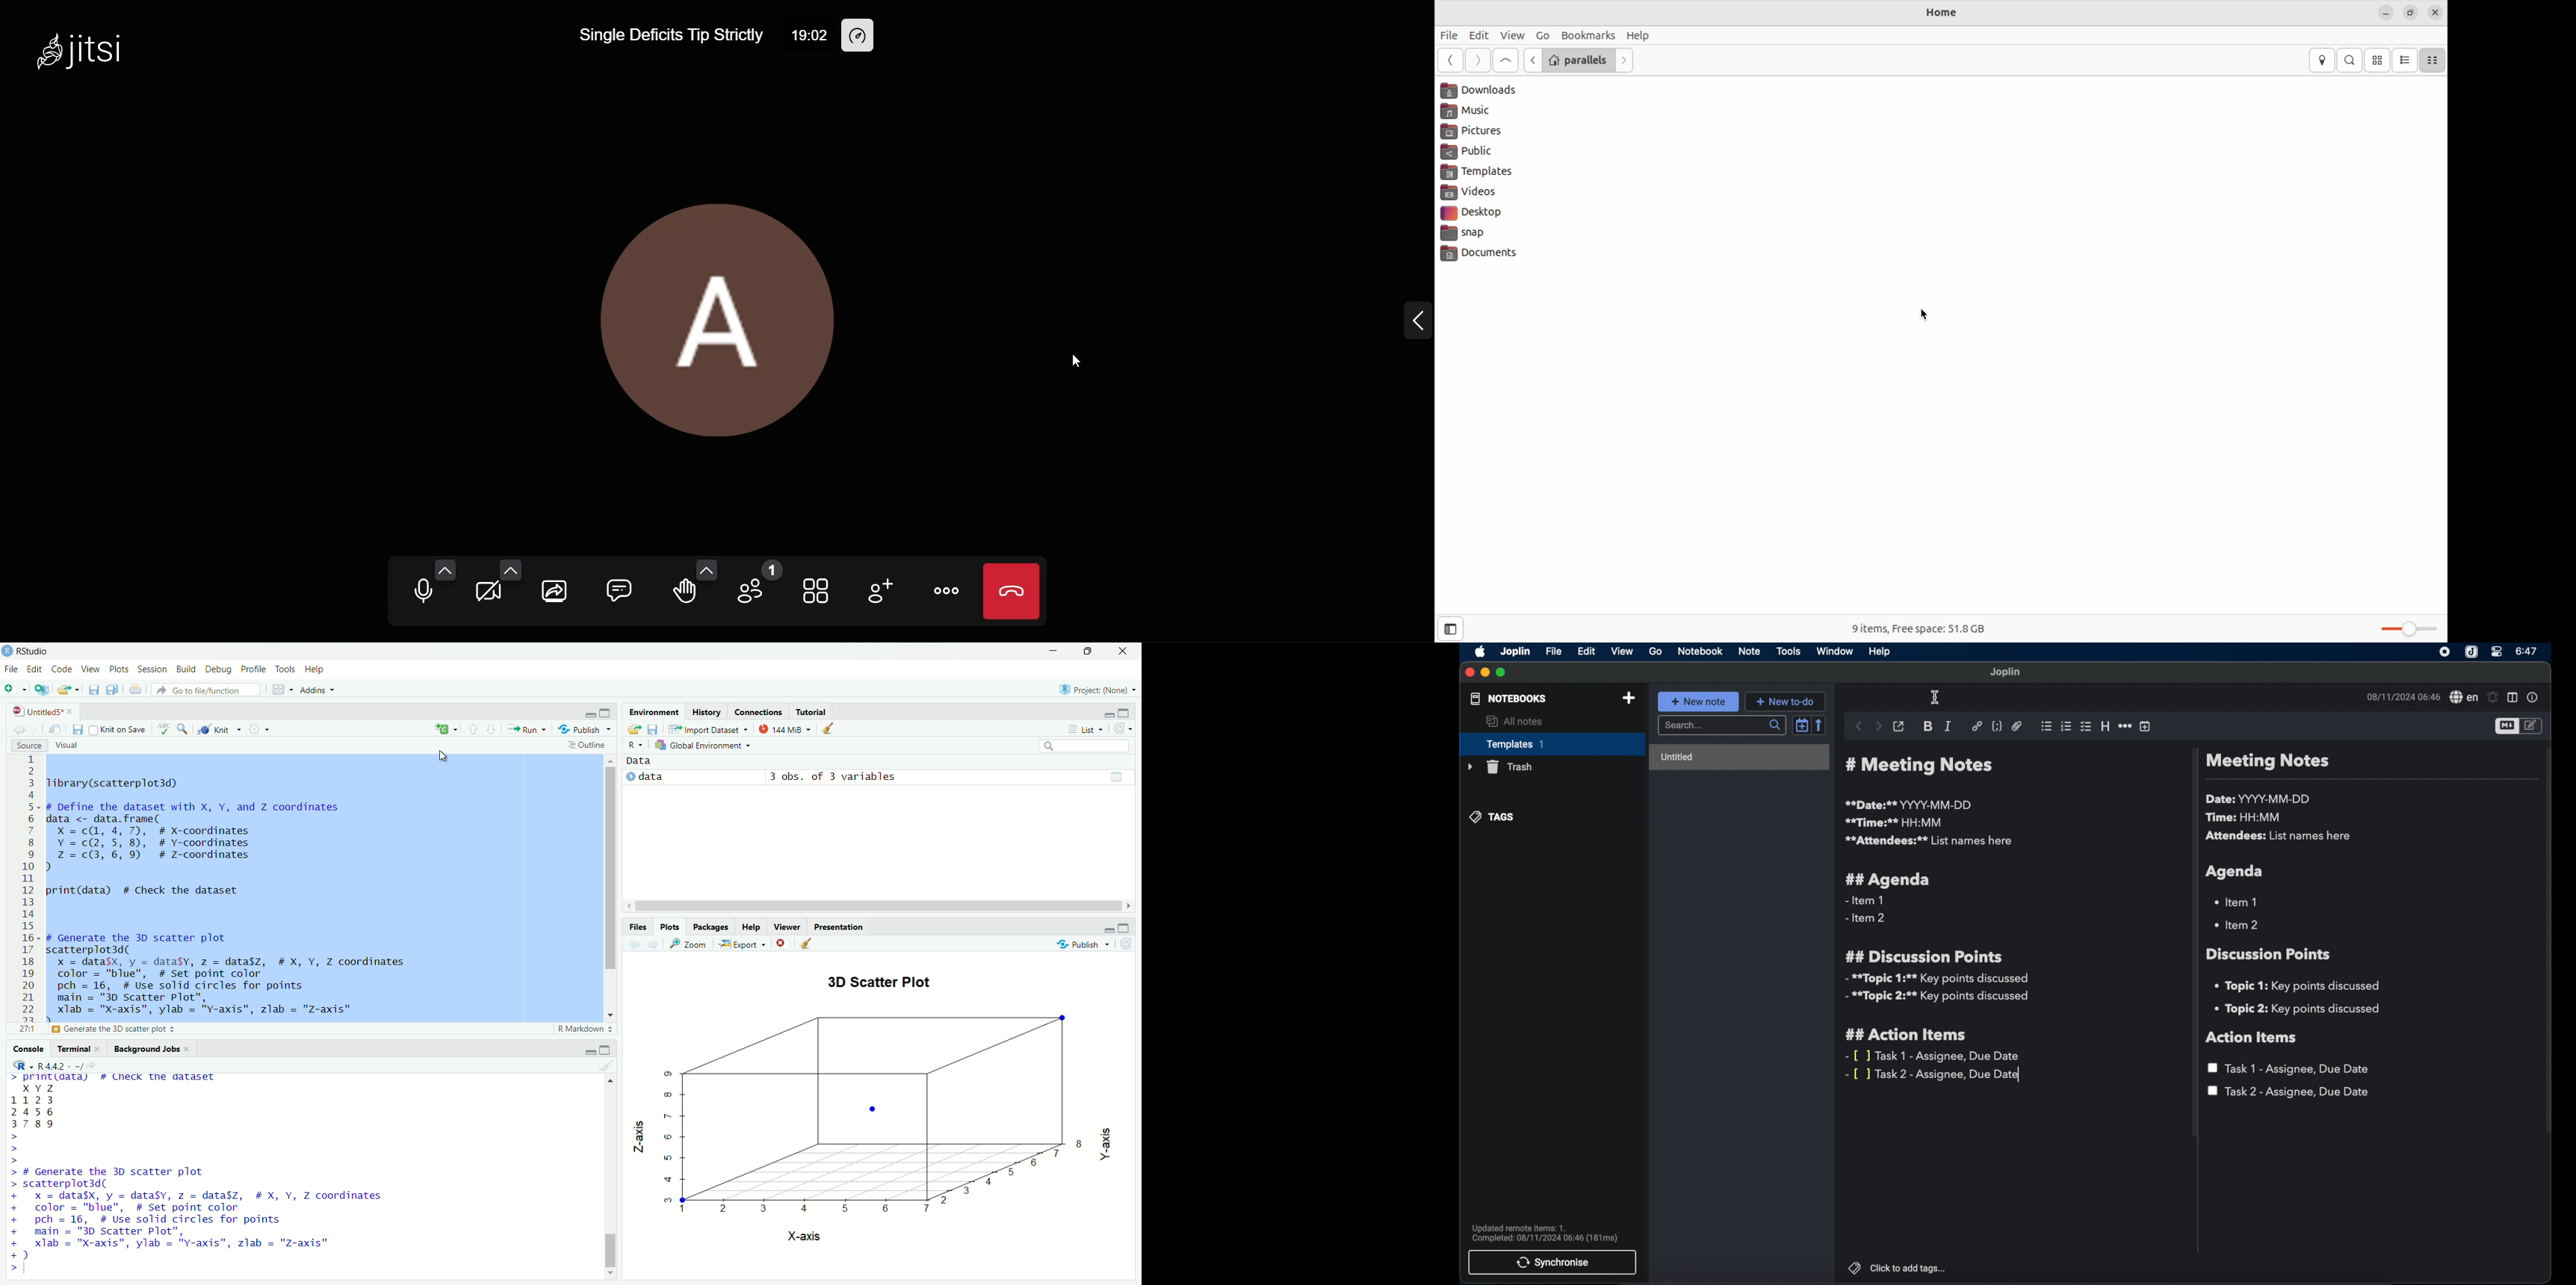 Image resolution: width=2576 pixels, height=1288 pixels. Describe the element at coordinates (2549, 948) in the screenshot. I see `scroll bar` at that location.